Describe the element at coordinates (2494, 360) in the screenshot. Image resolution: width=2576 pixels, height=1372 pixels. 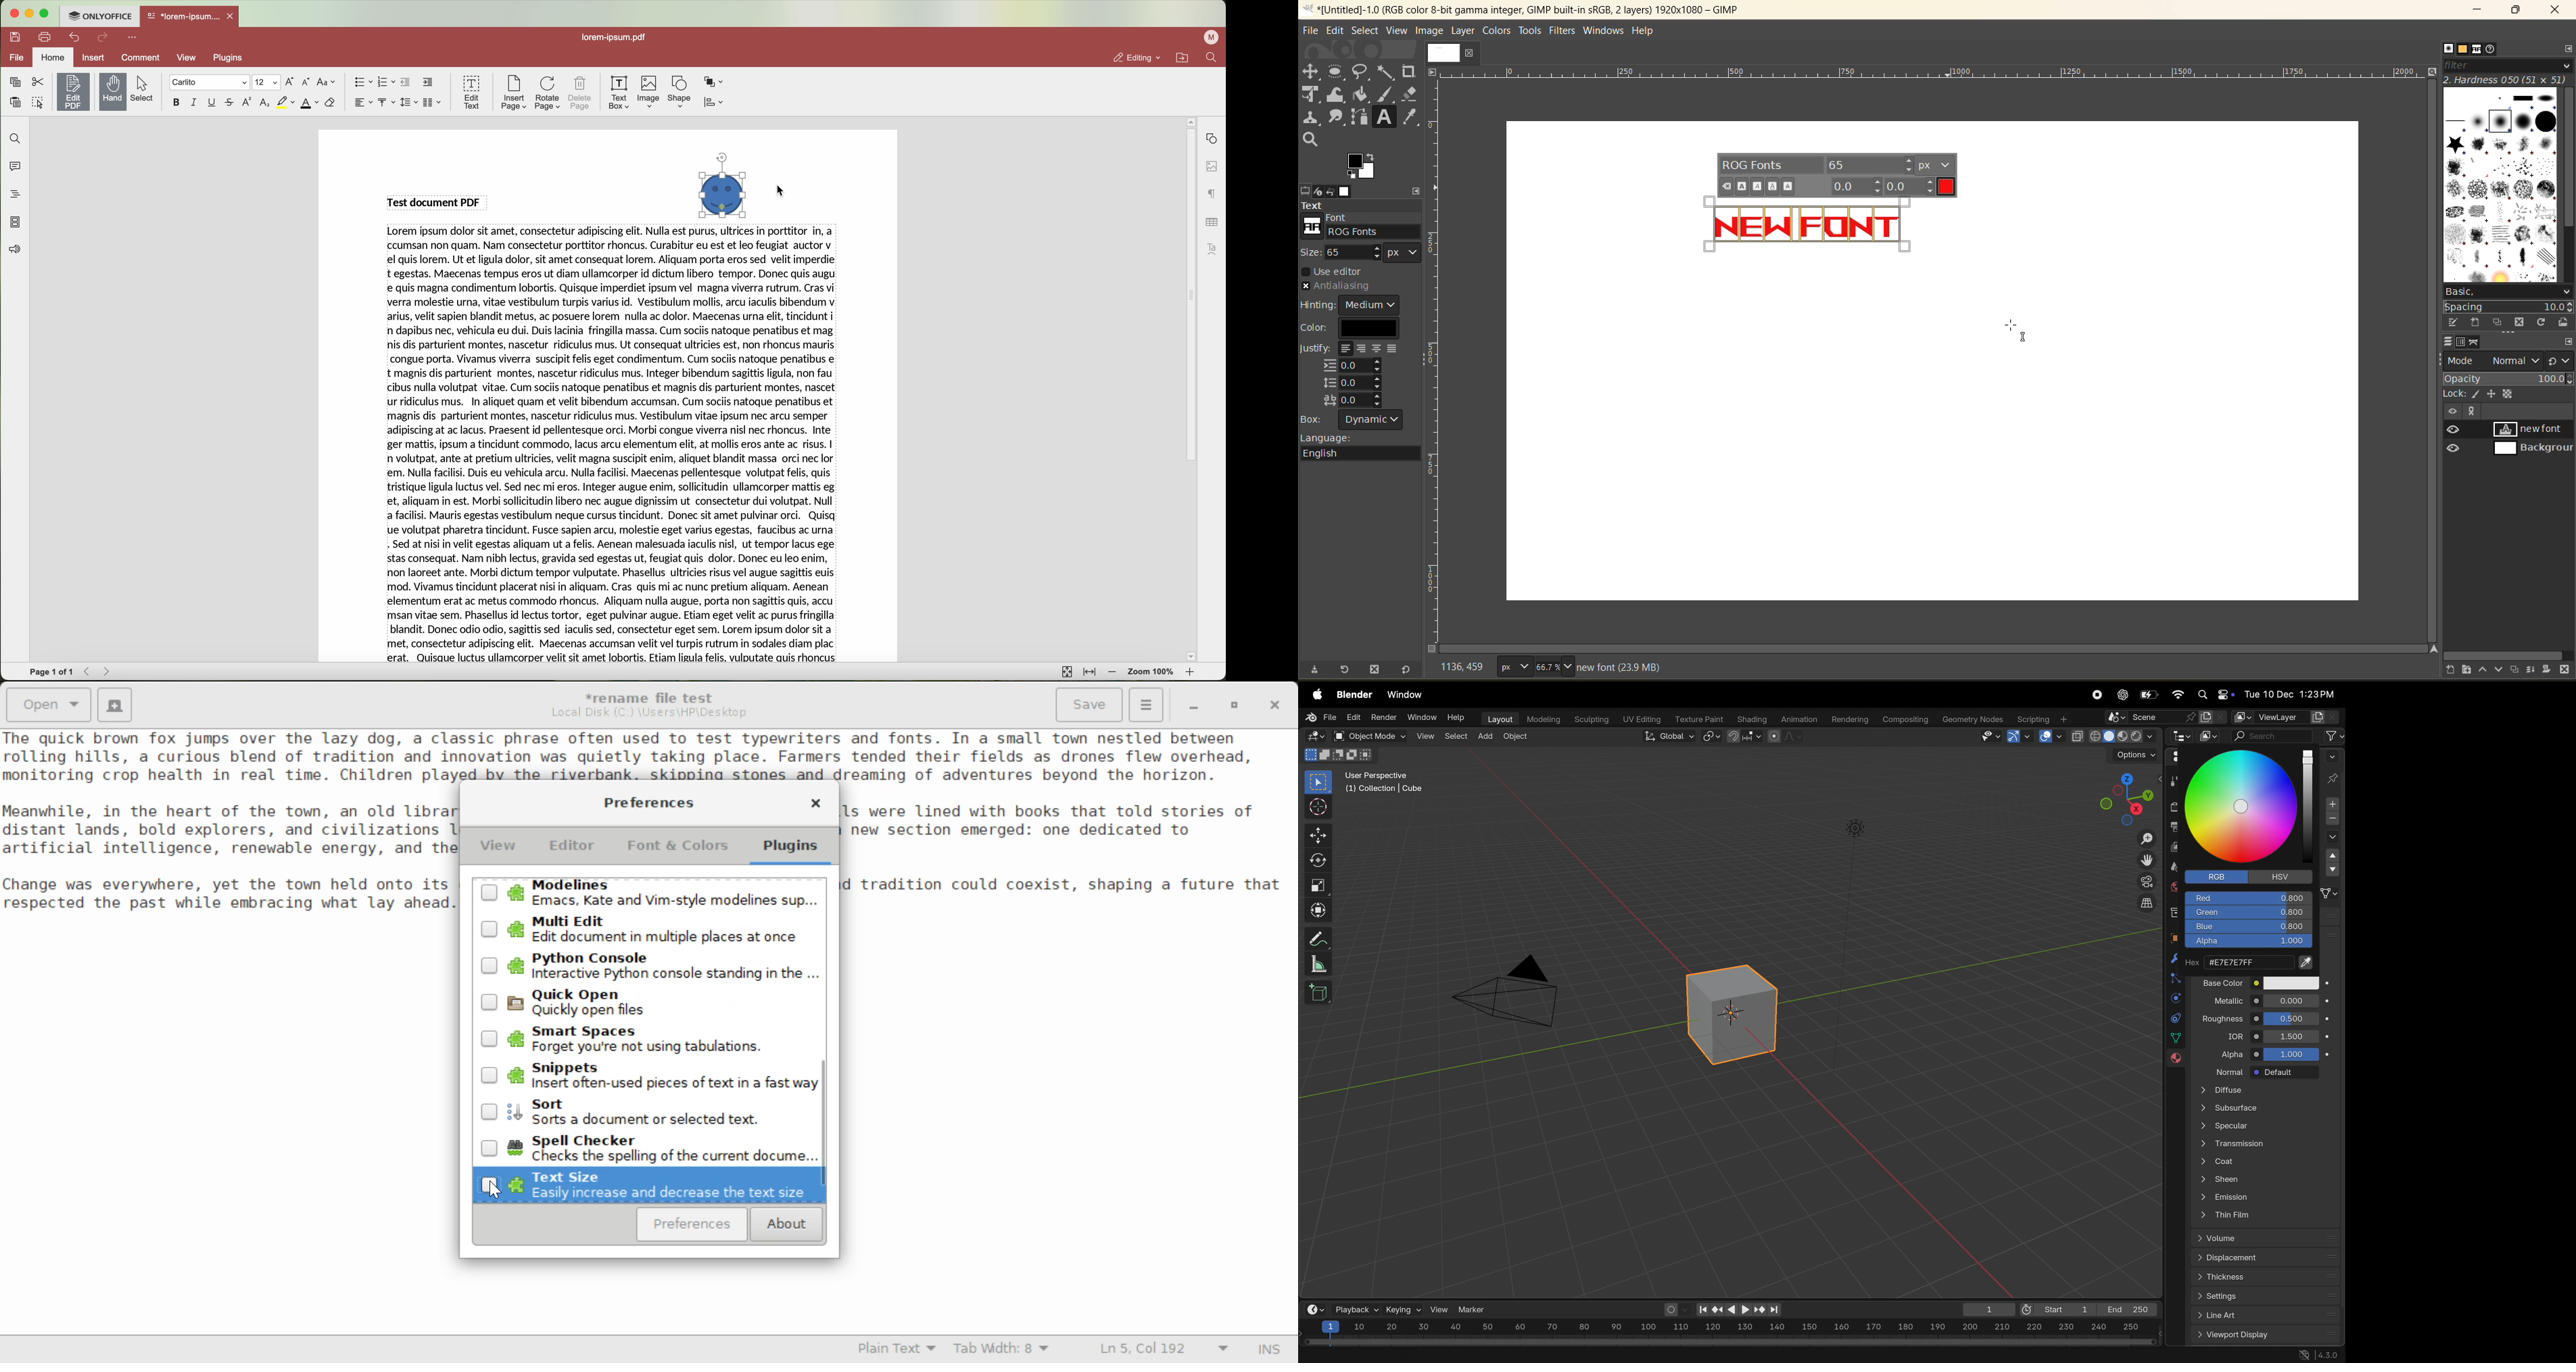
I see `mode` at that location.